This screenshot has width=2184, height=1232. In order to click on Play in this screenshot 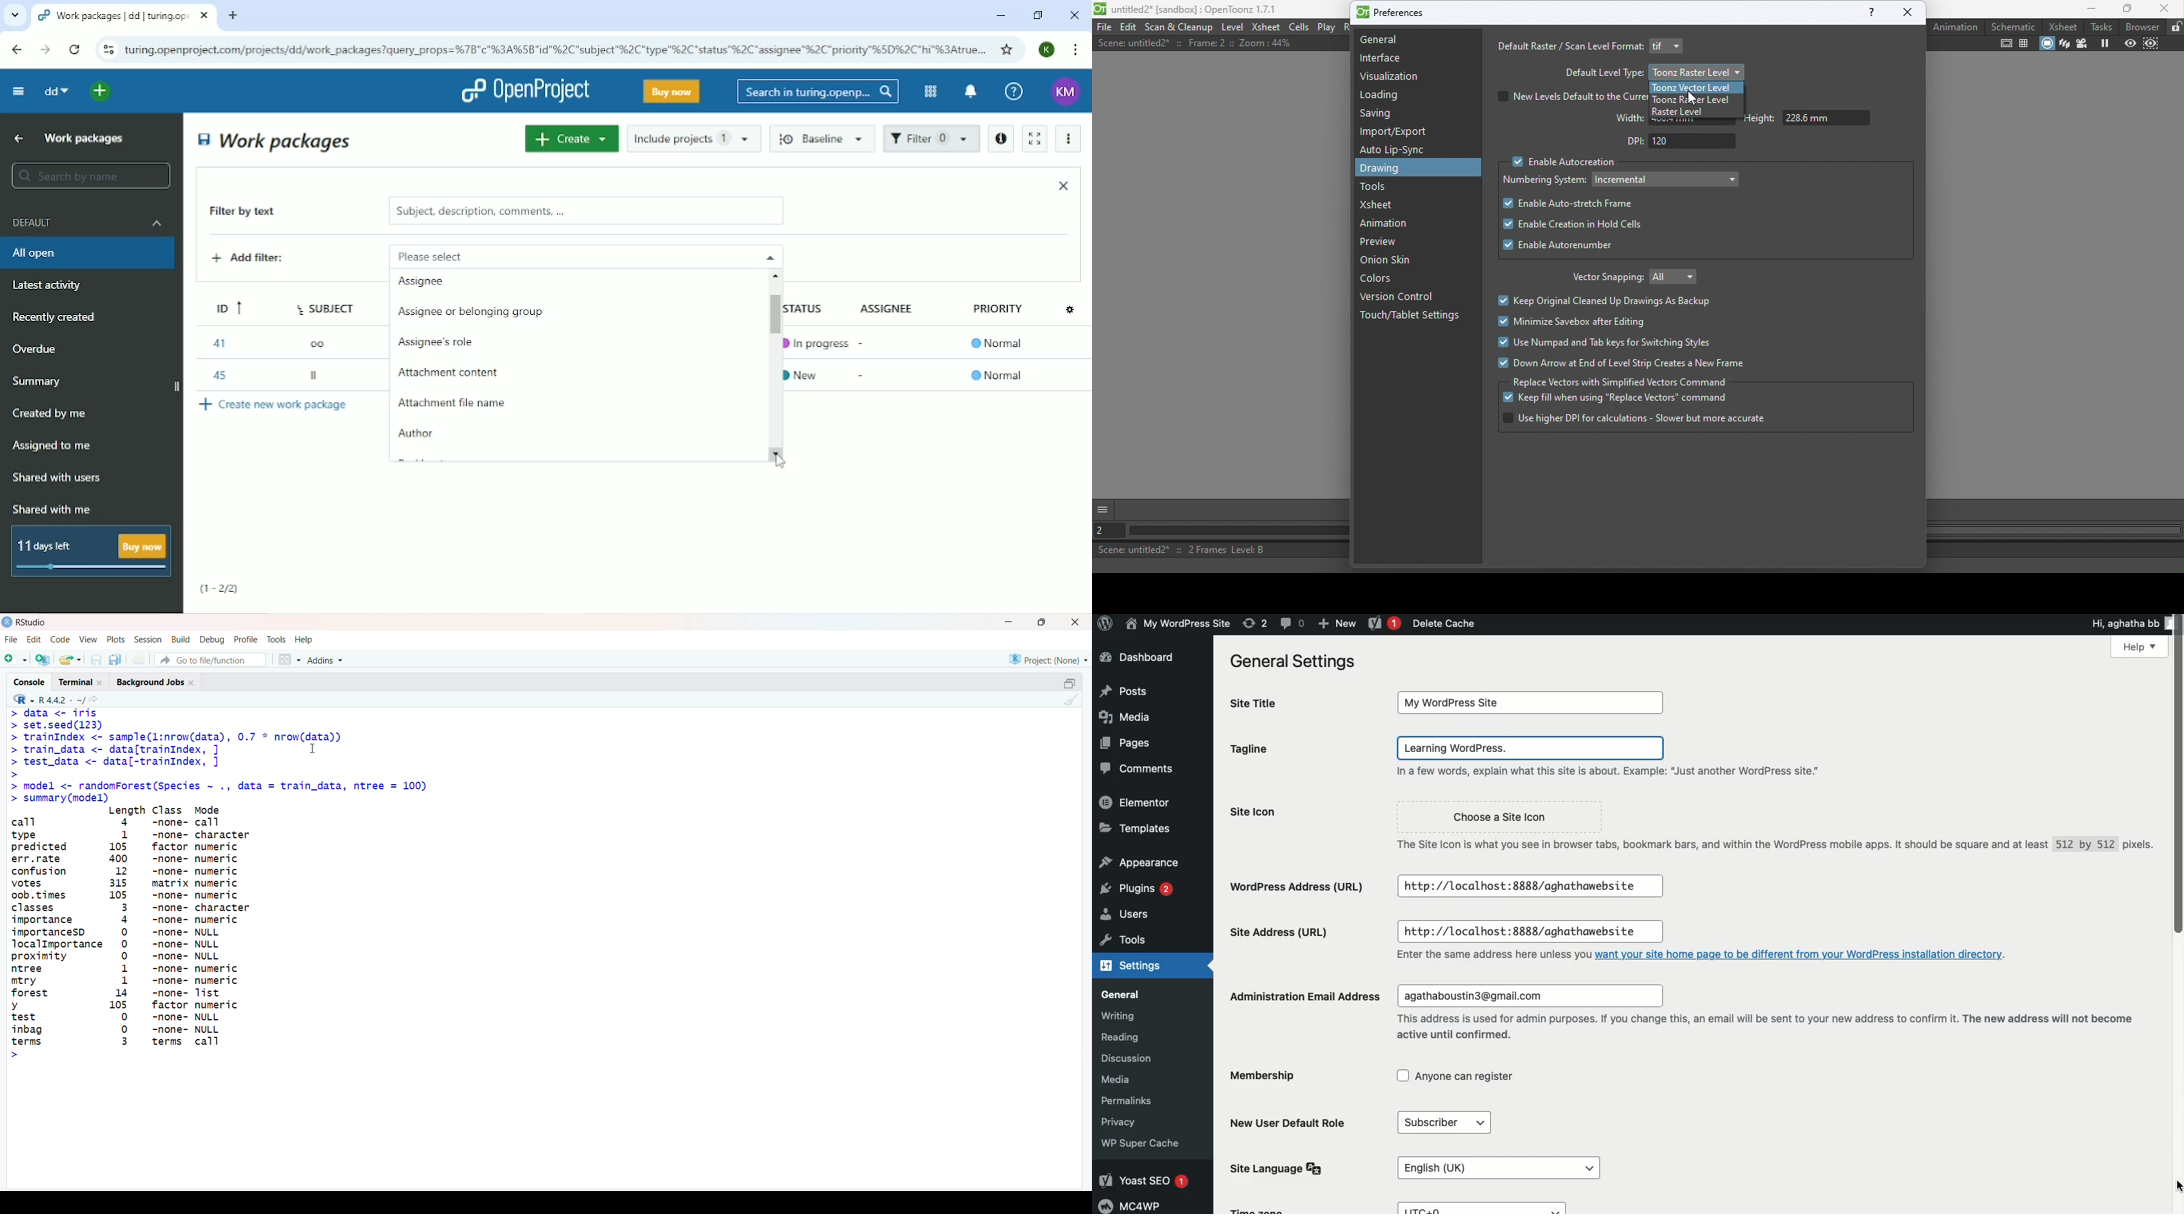, I will do `click(1326, 27)`.